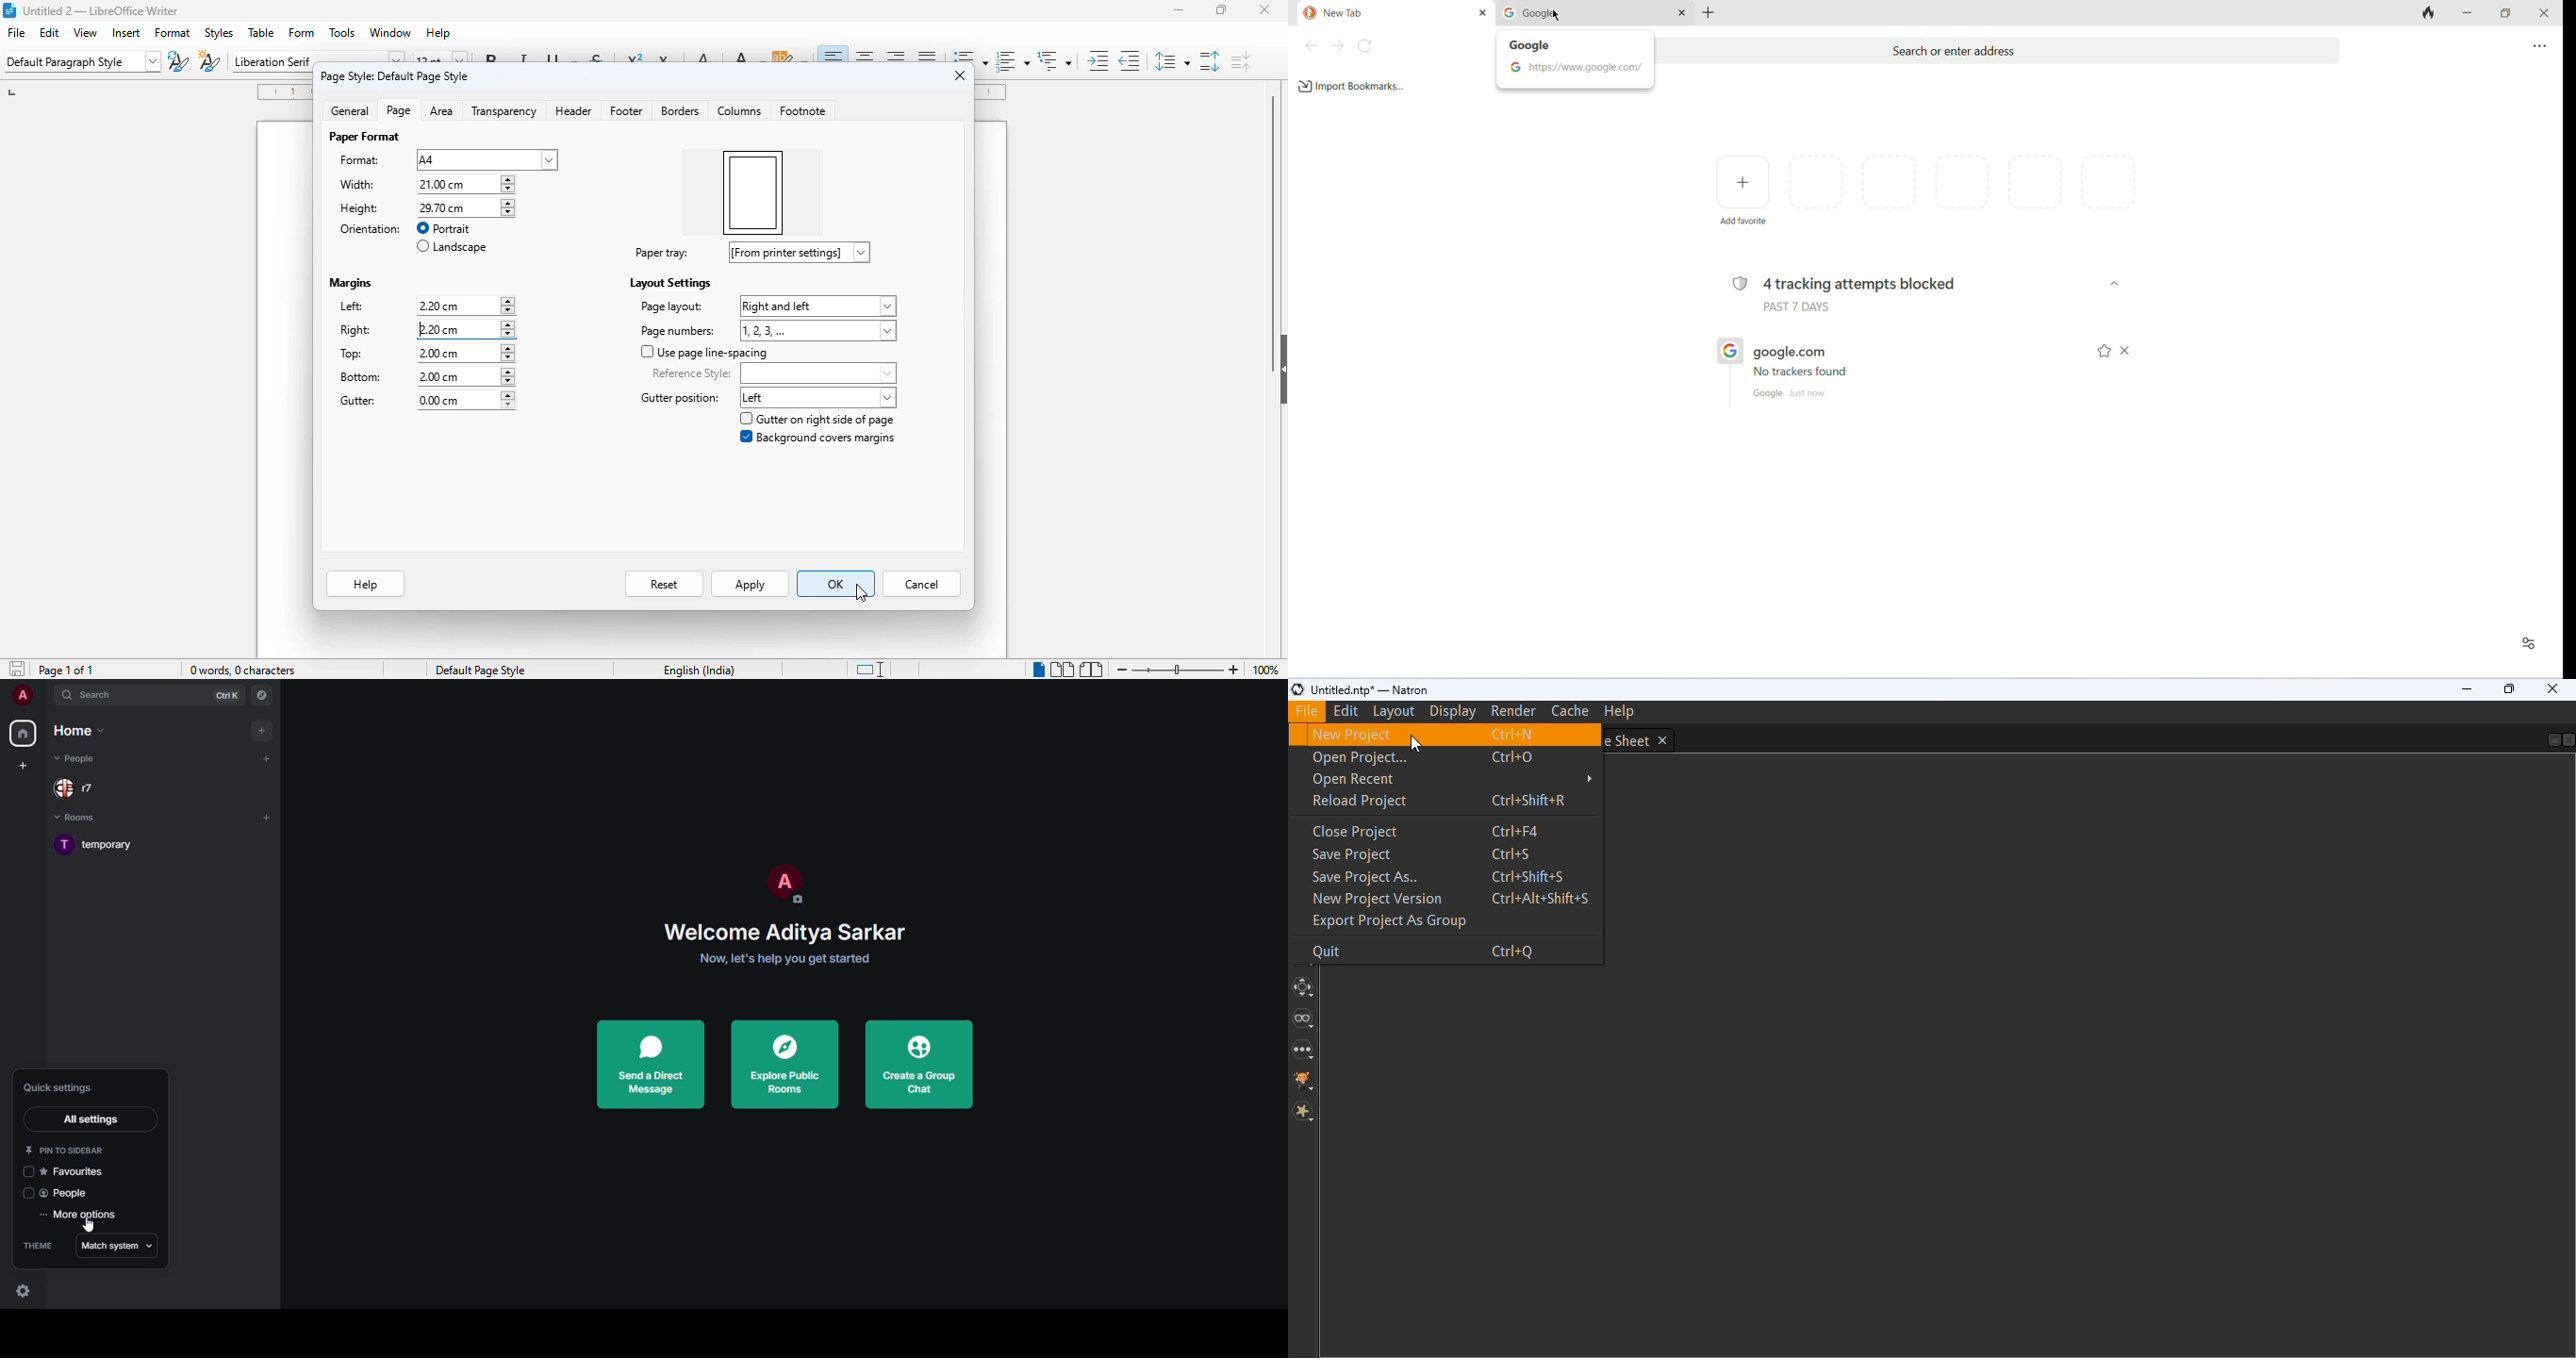  What do you see at coordinates (109, 847) in the screenshot?
I see `room` at bounding box center [109, 847].